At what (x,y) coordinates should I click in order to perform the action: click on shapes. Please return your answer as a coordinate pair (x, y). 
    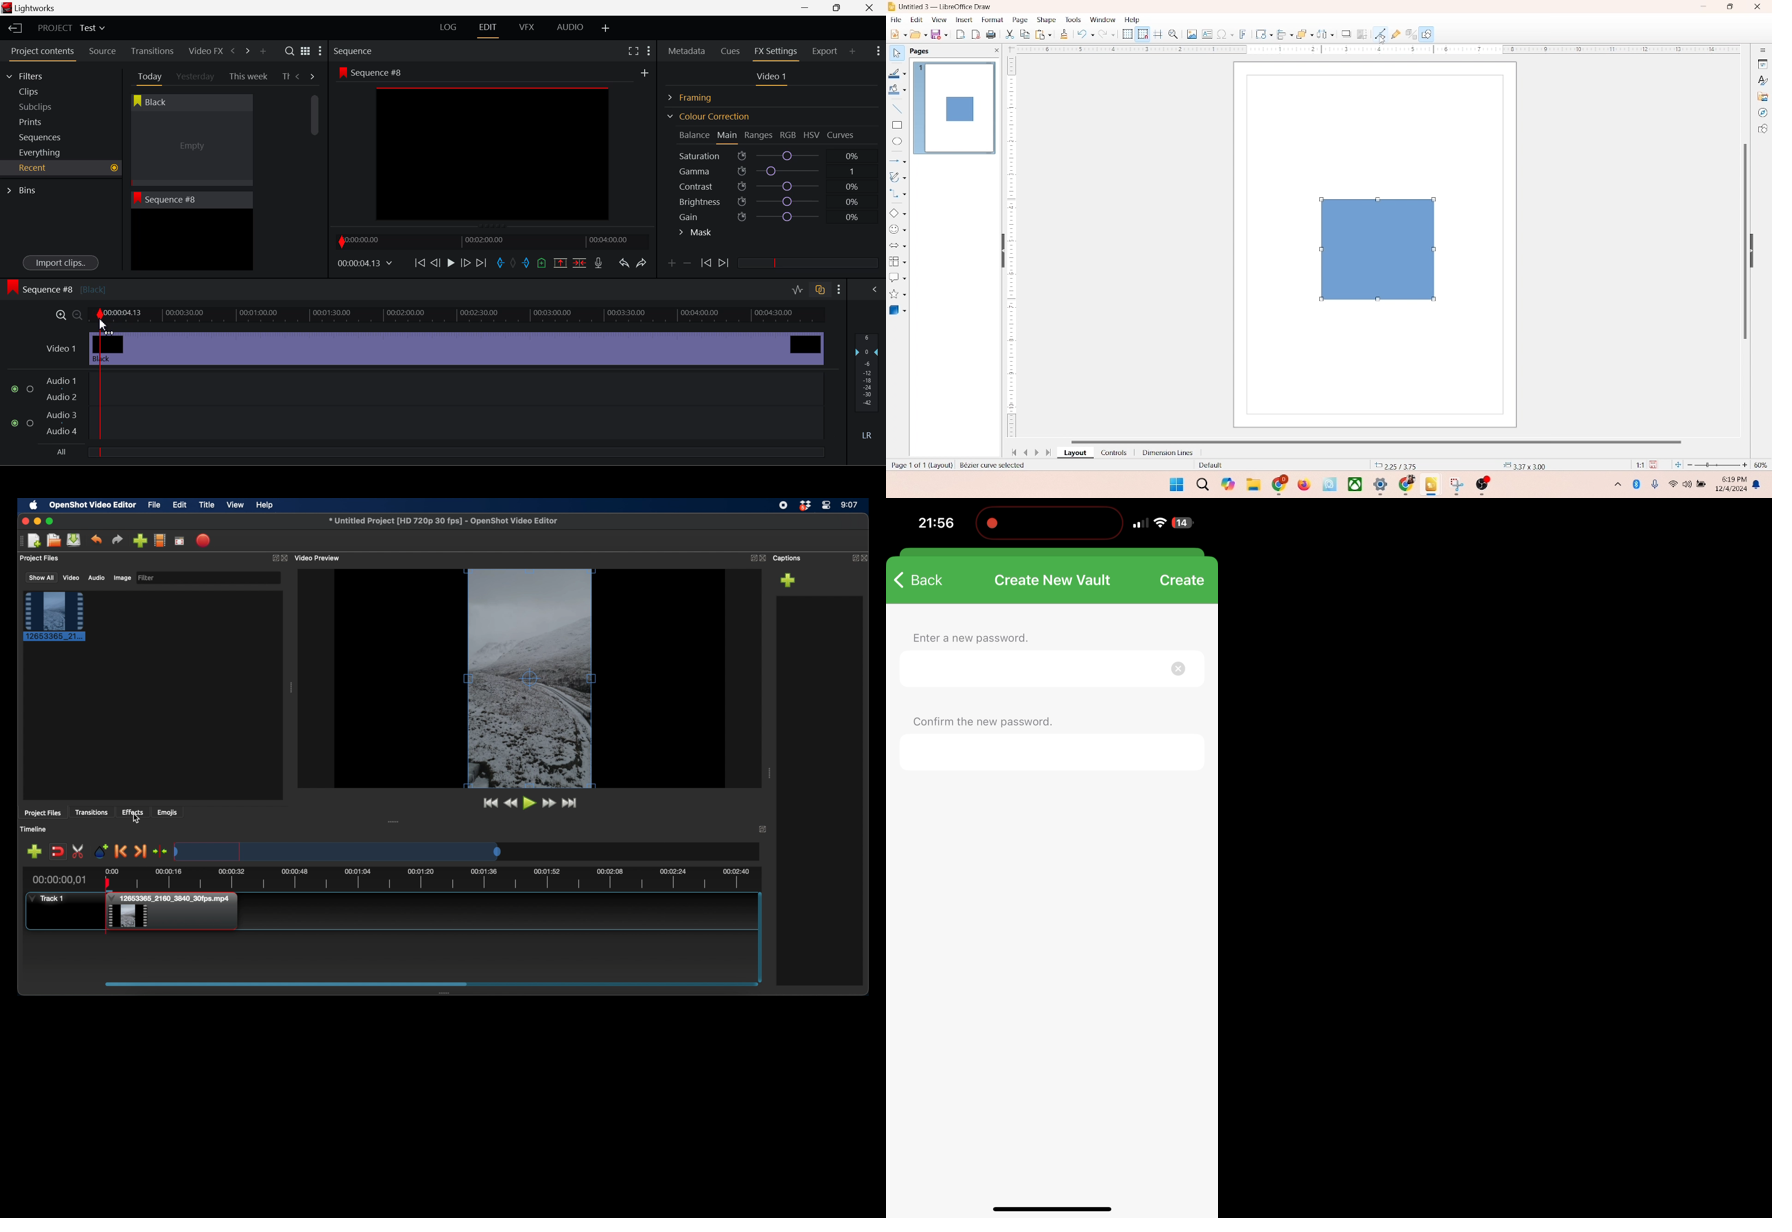
    Looking at the image, I should click on (1375, 248).